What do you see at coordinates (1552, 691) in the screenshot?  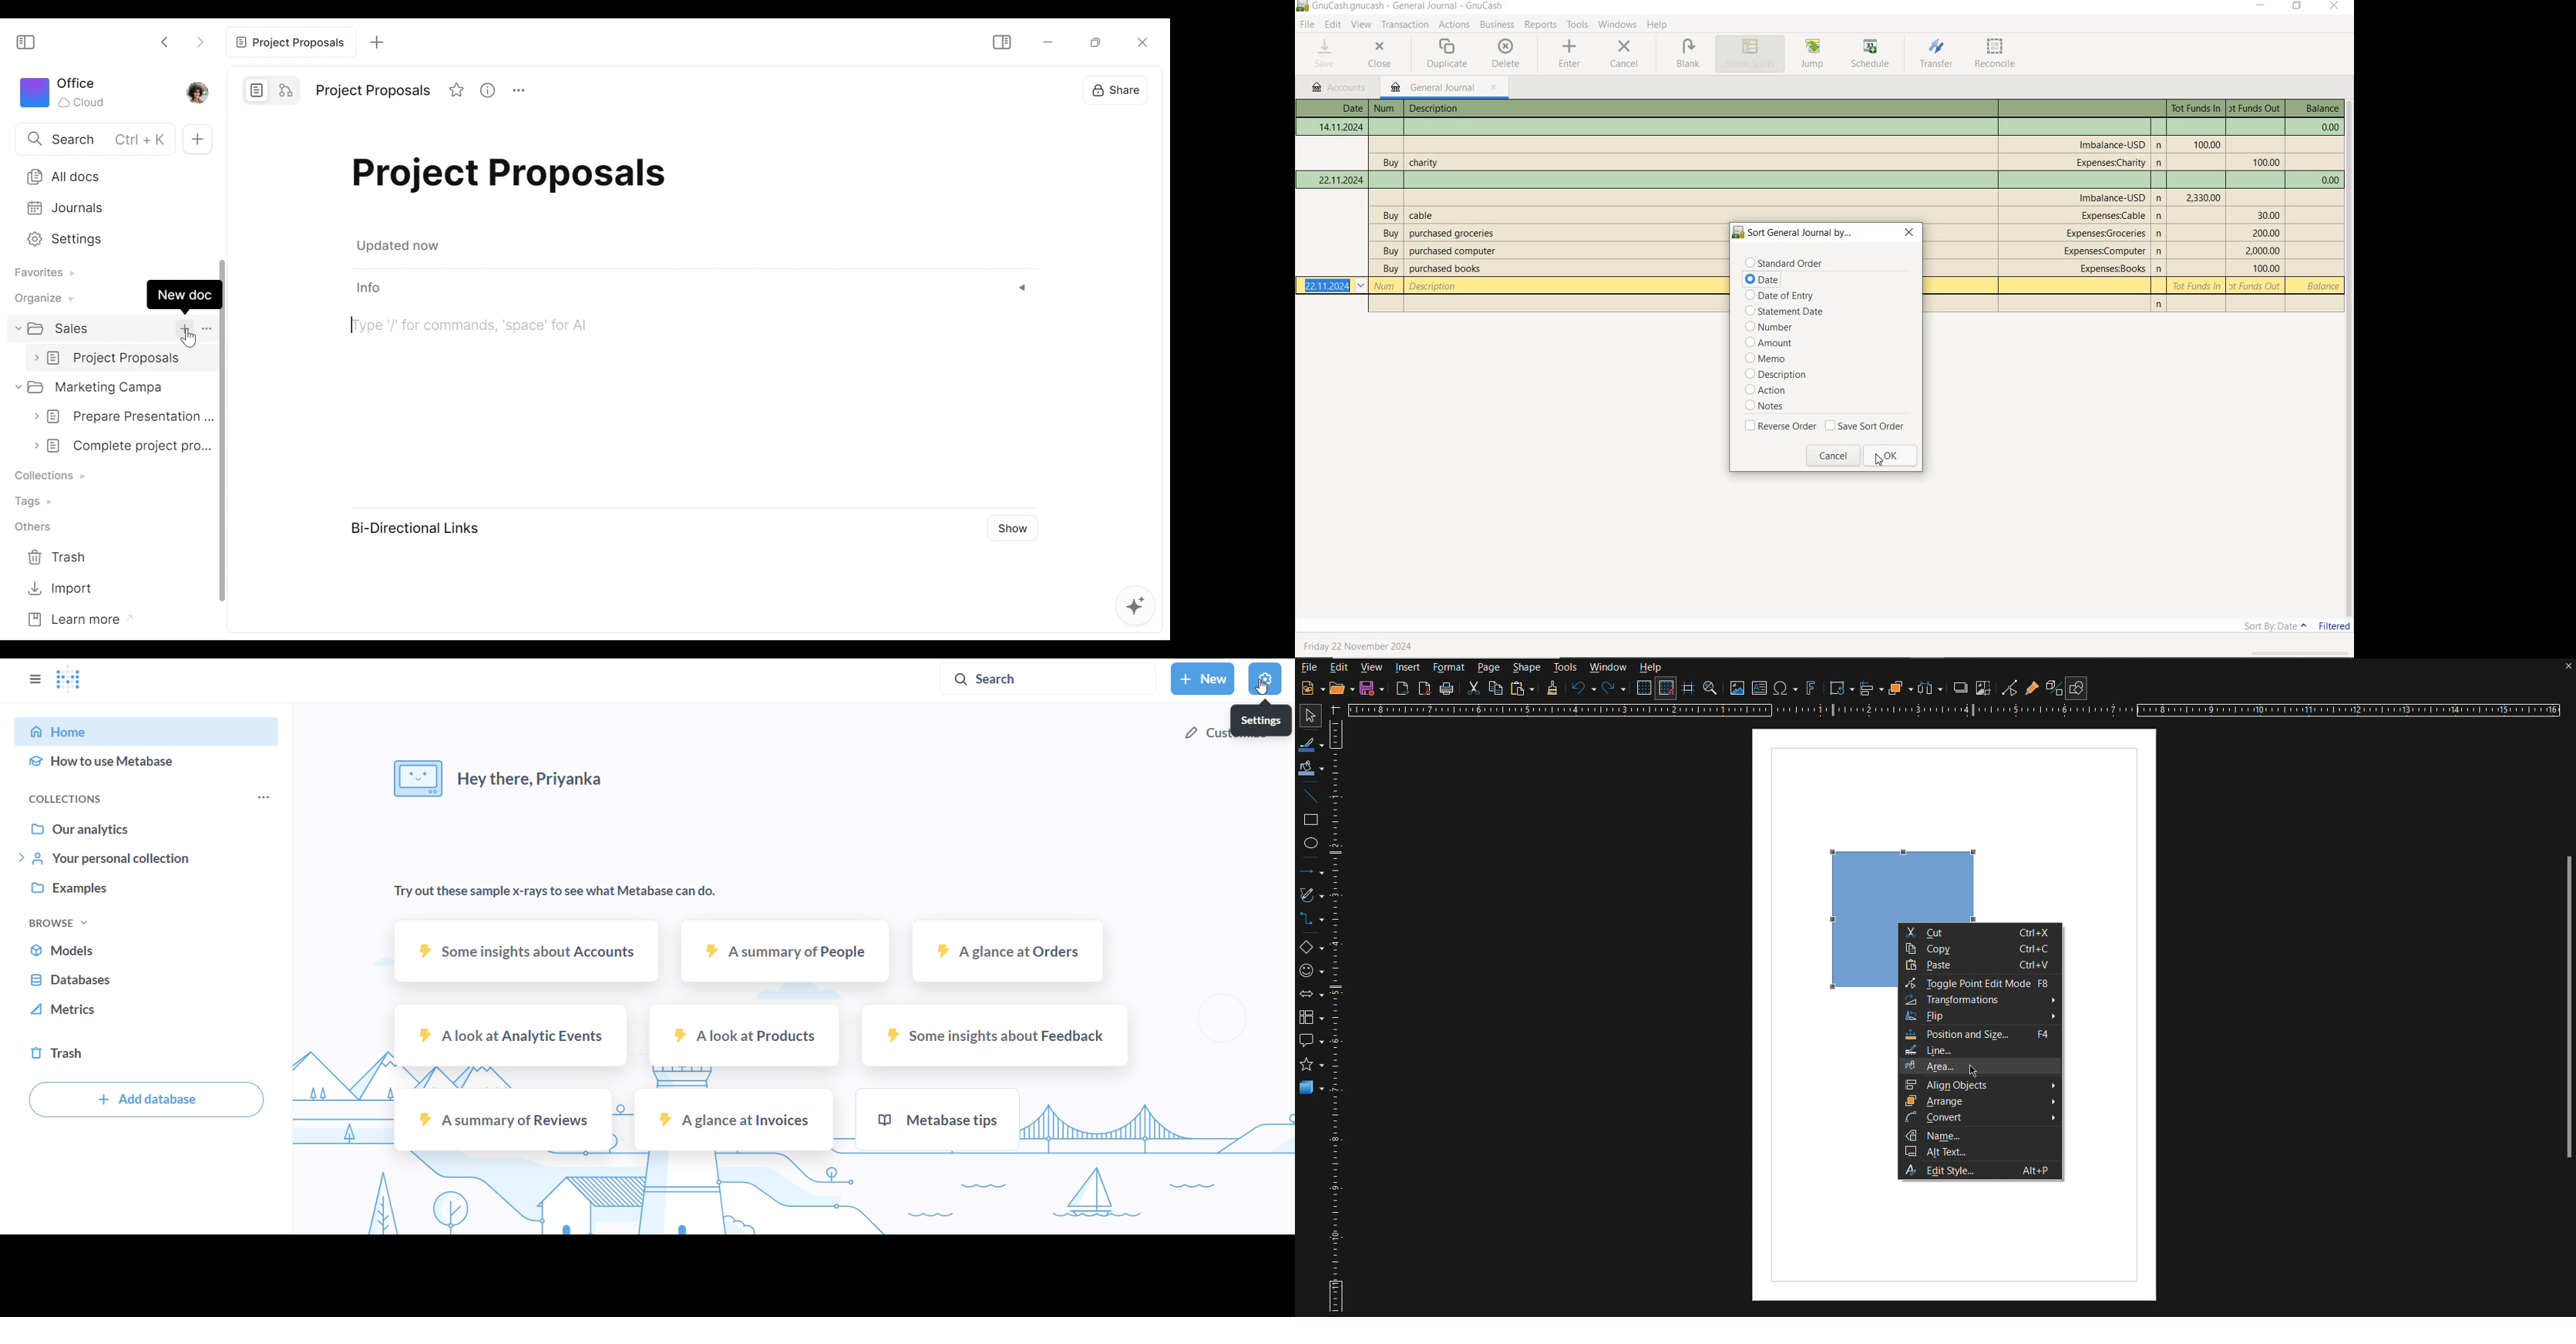 I see `Formatting` at bounding box center [1552, 691].